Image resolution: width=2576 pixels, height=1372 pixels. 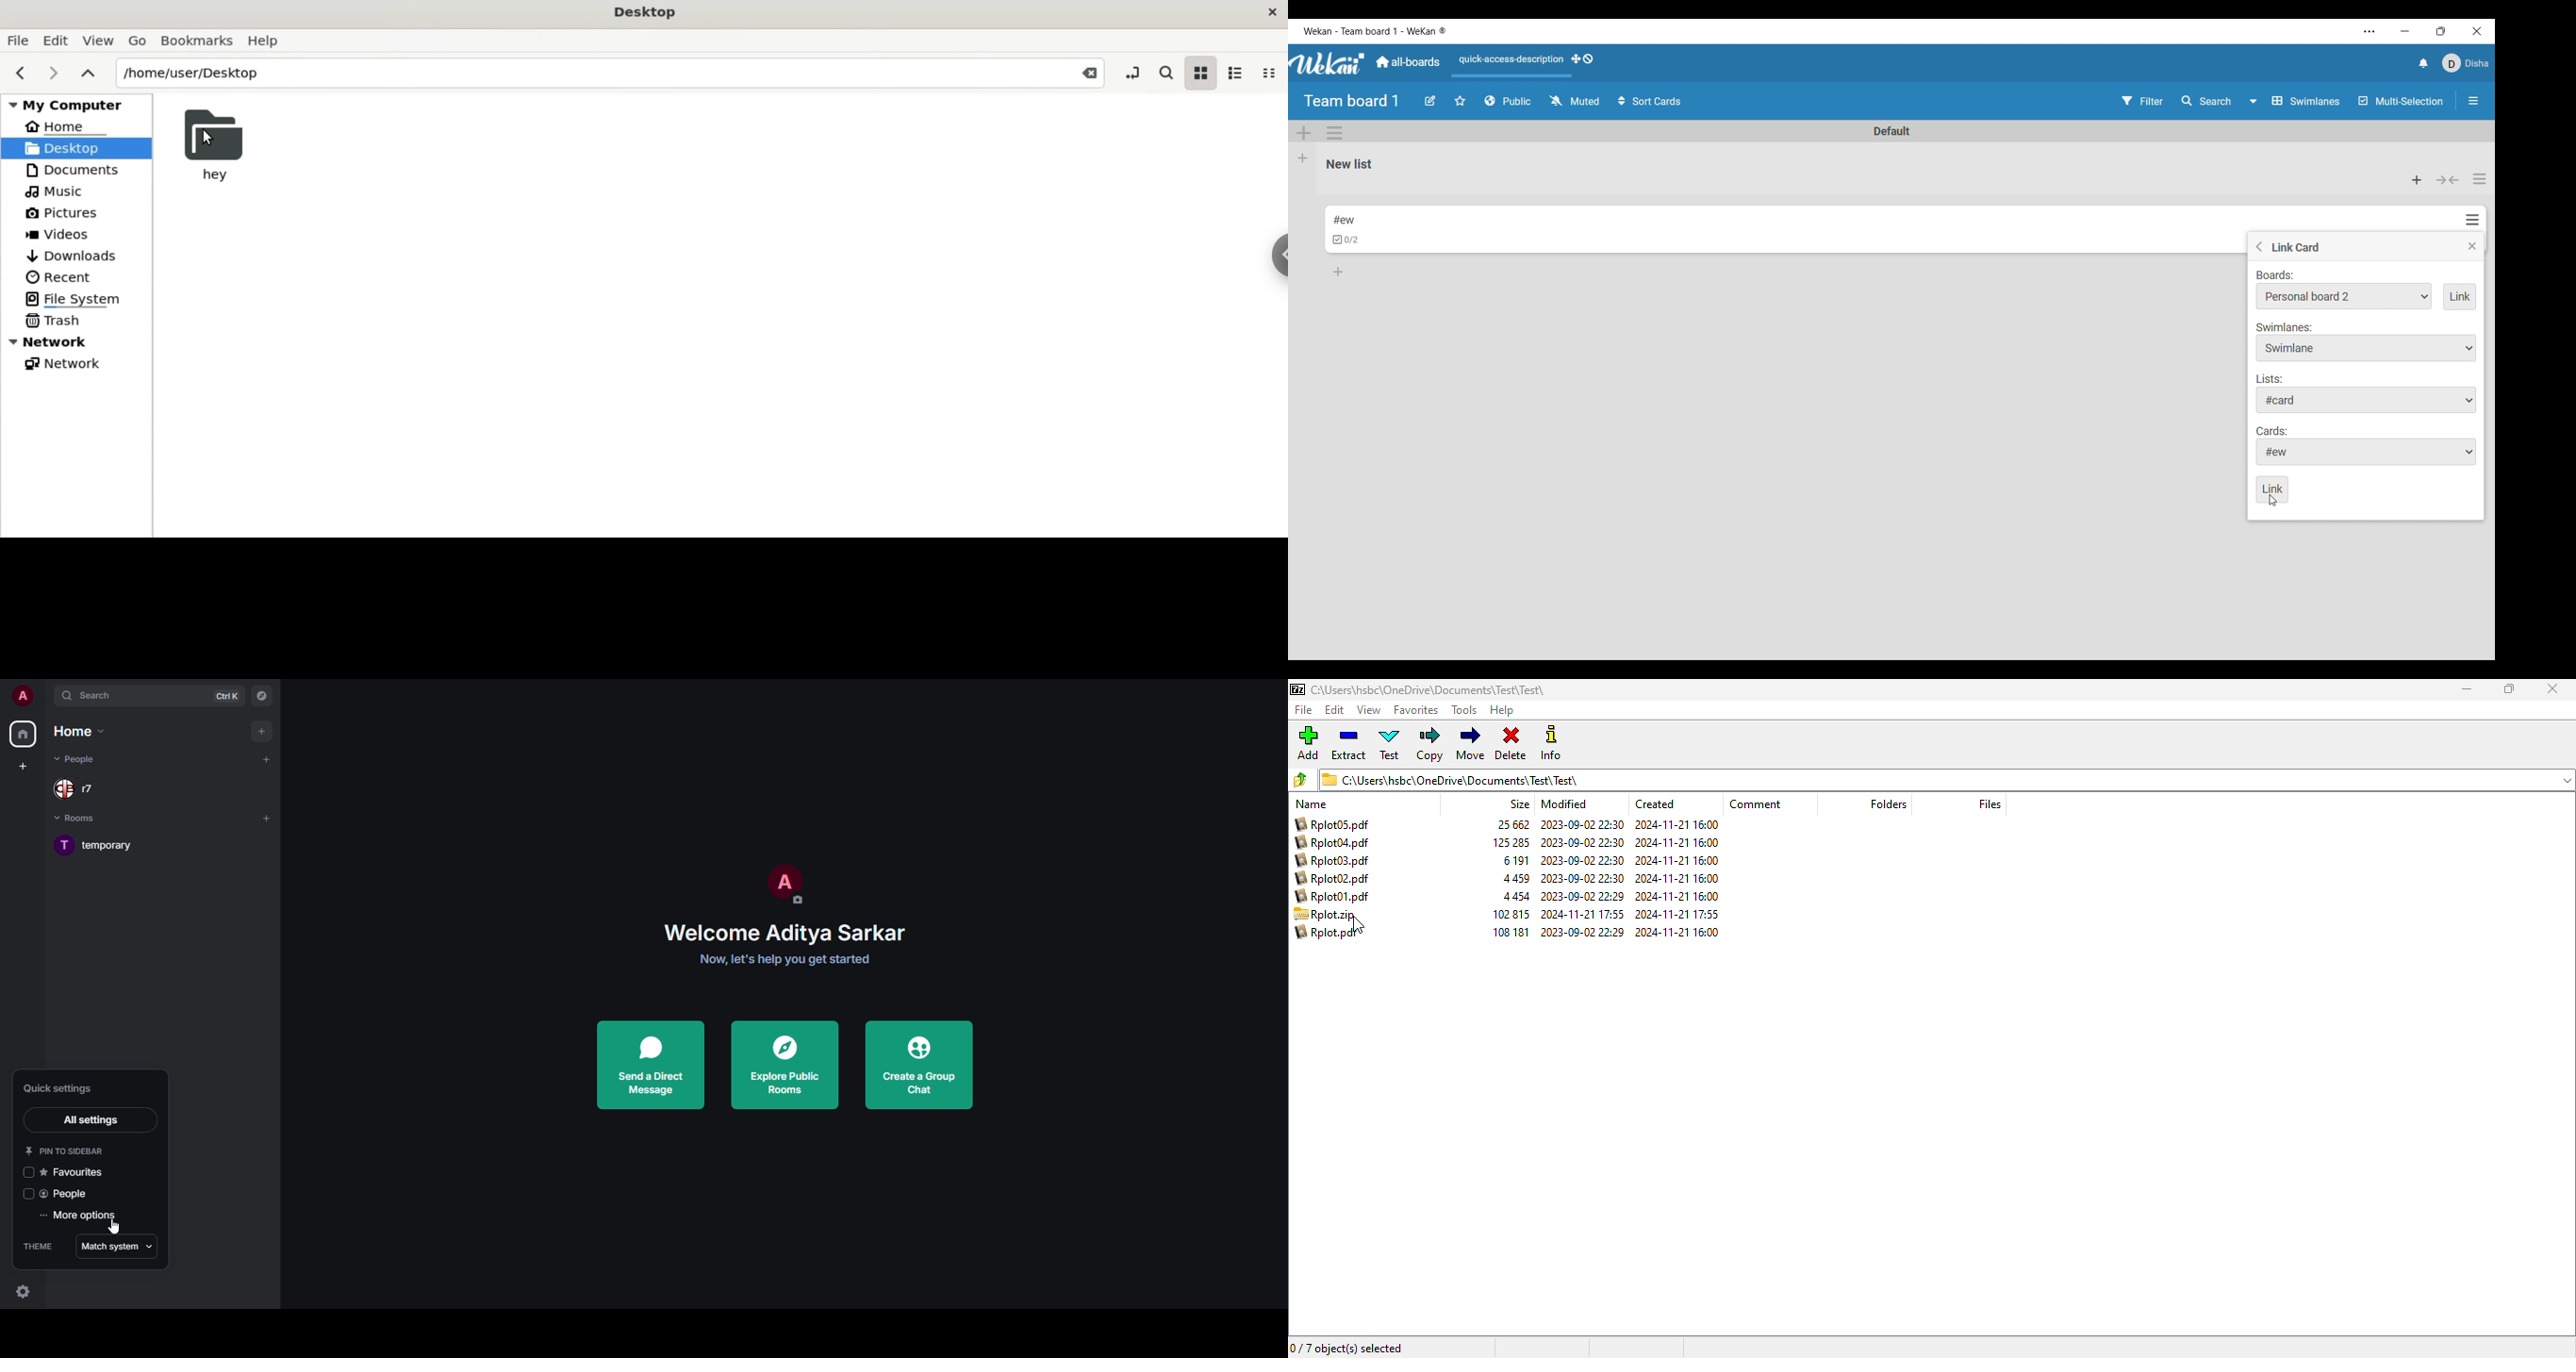 What do you see at coordinates (1327, 934) in the screenshot?
I see `file name` at bounding box center [1327, 934].